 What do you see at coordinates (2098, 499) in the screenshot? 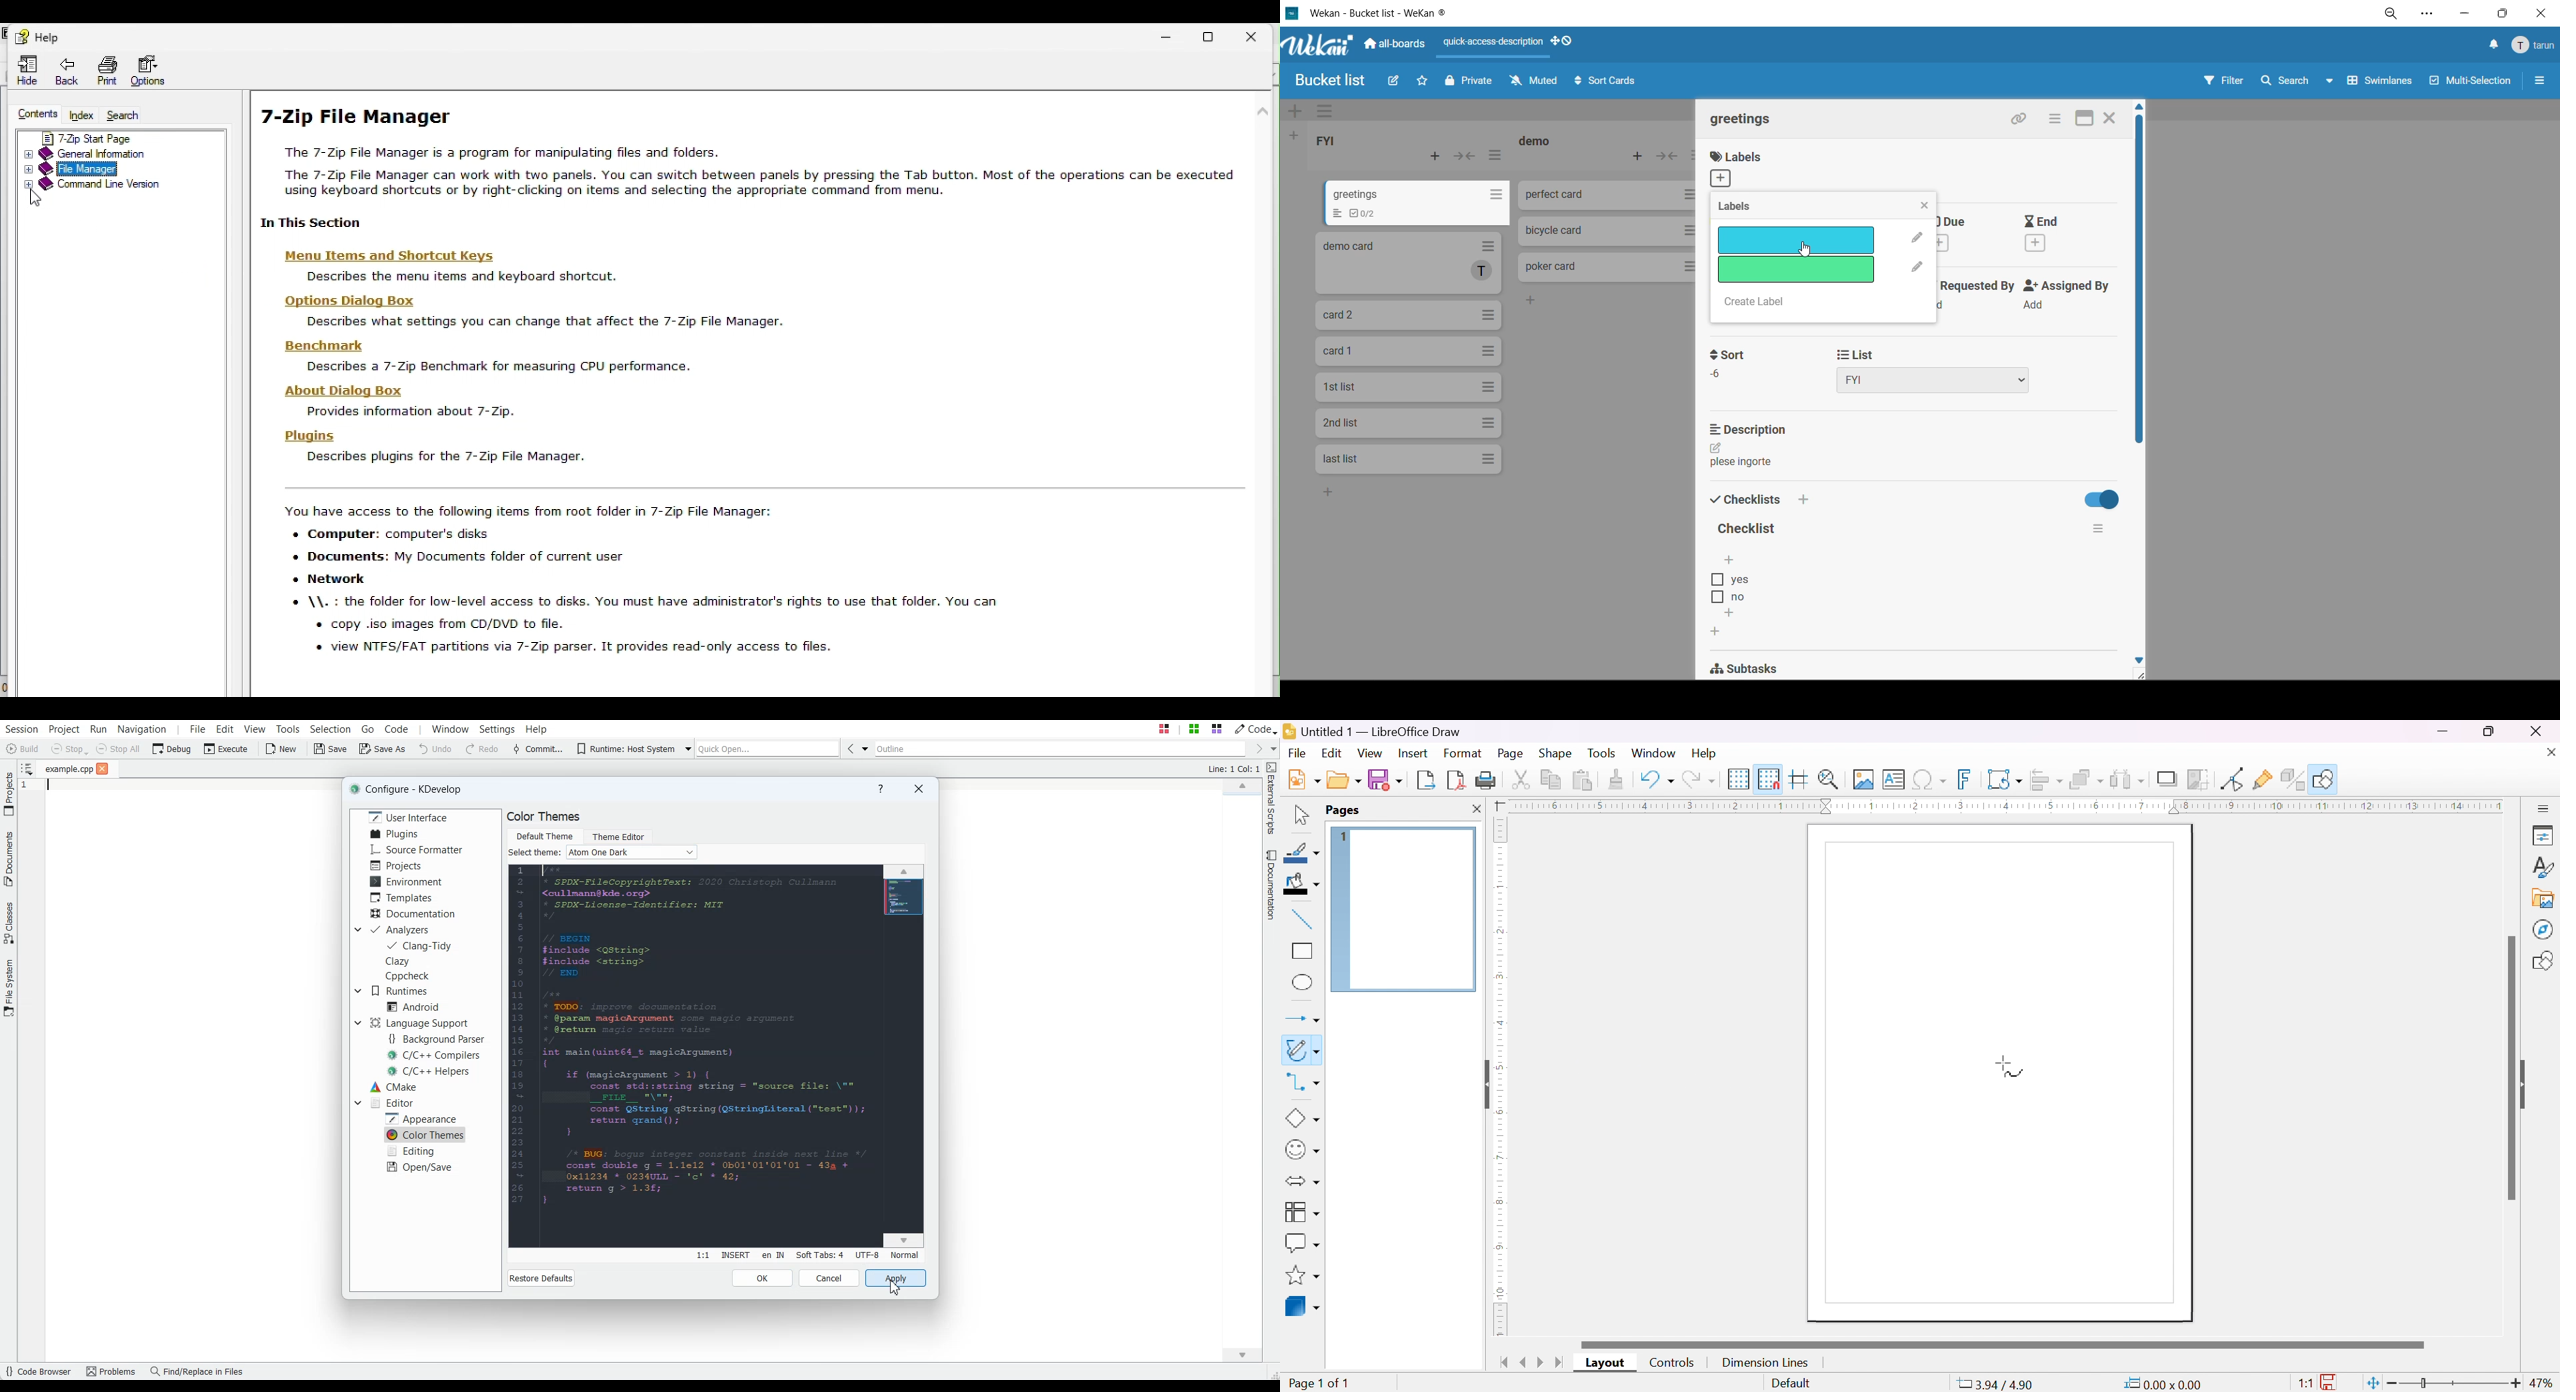
I see `hide finished checklist` at bounding box center [2098, 499].